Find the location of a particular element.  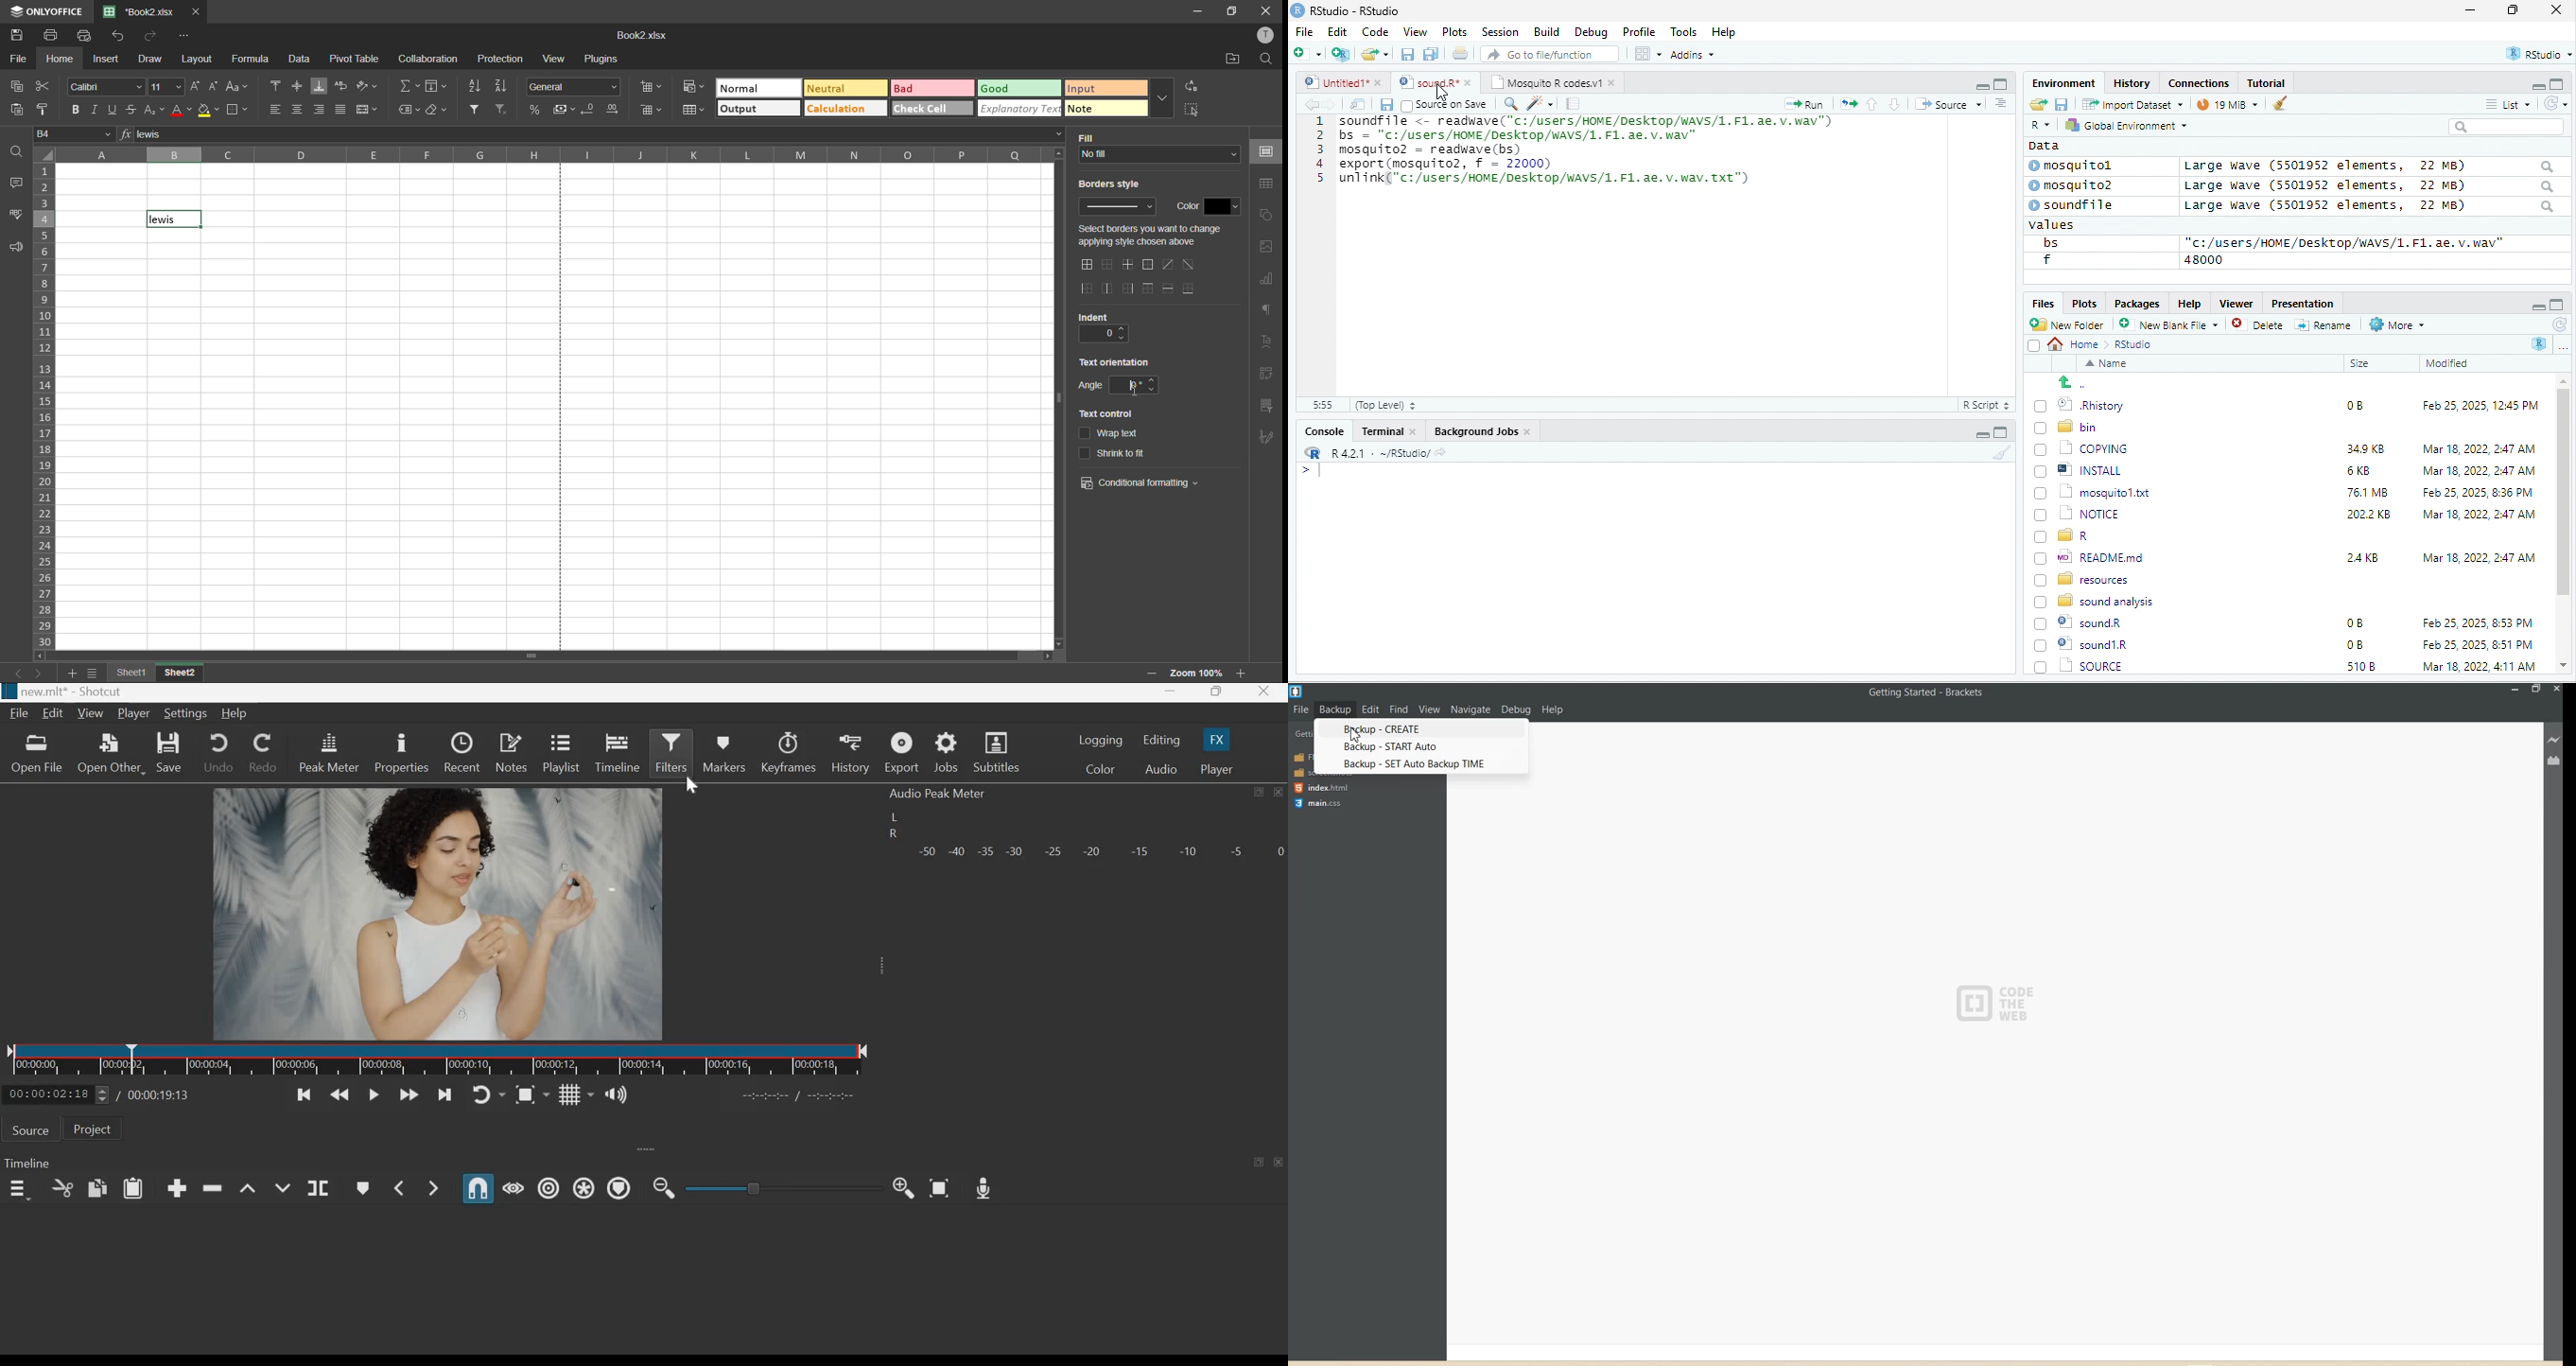

outside borders only is located at coordinates (1146, 265).